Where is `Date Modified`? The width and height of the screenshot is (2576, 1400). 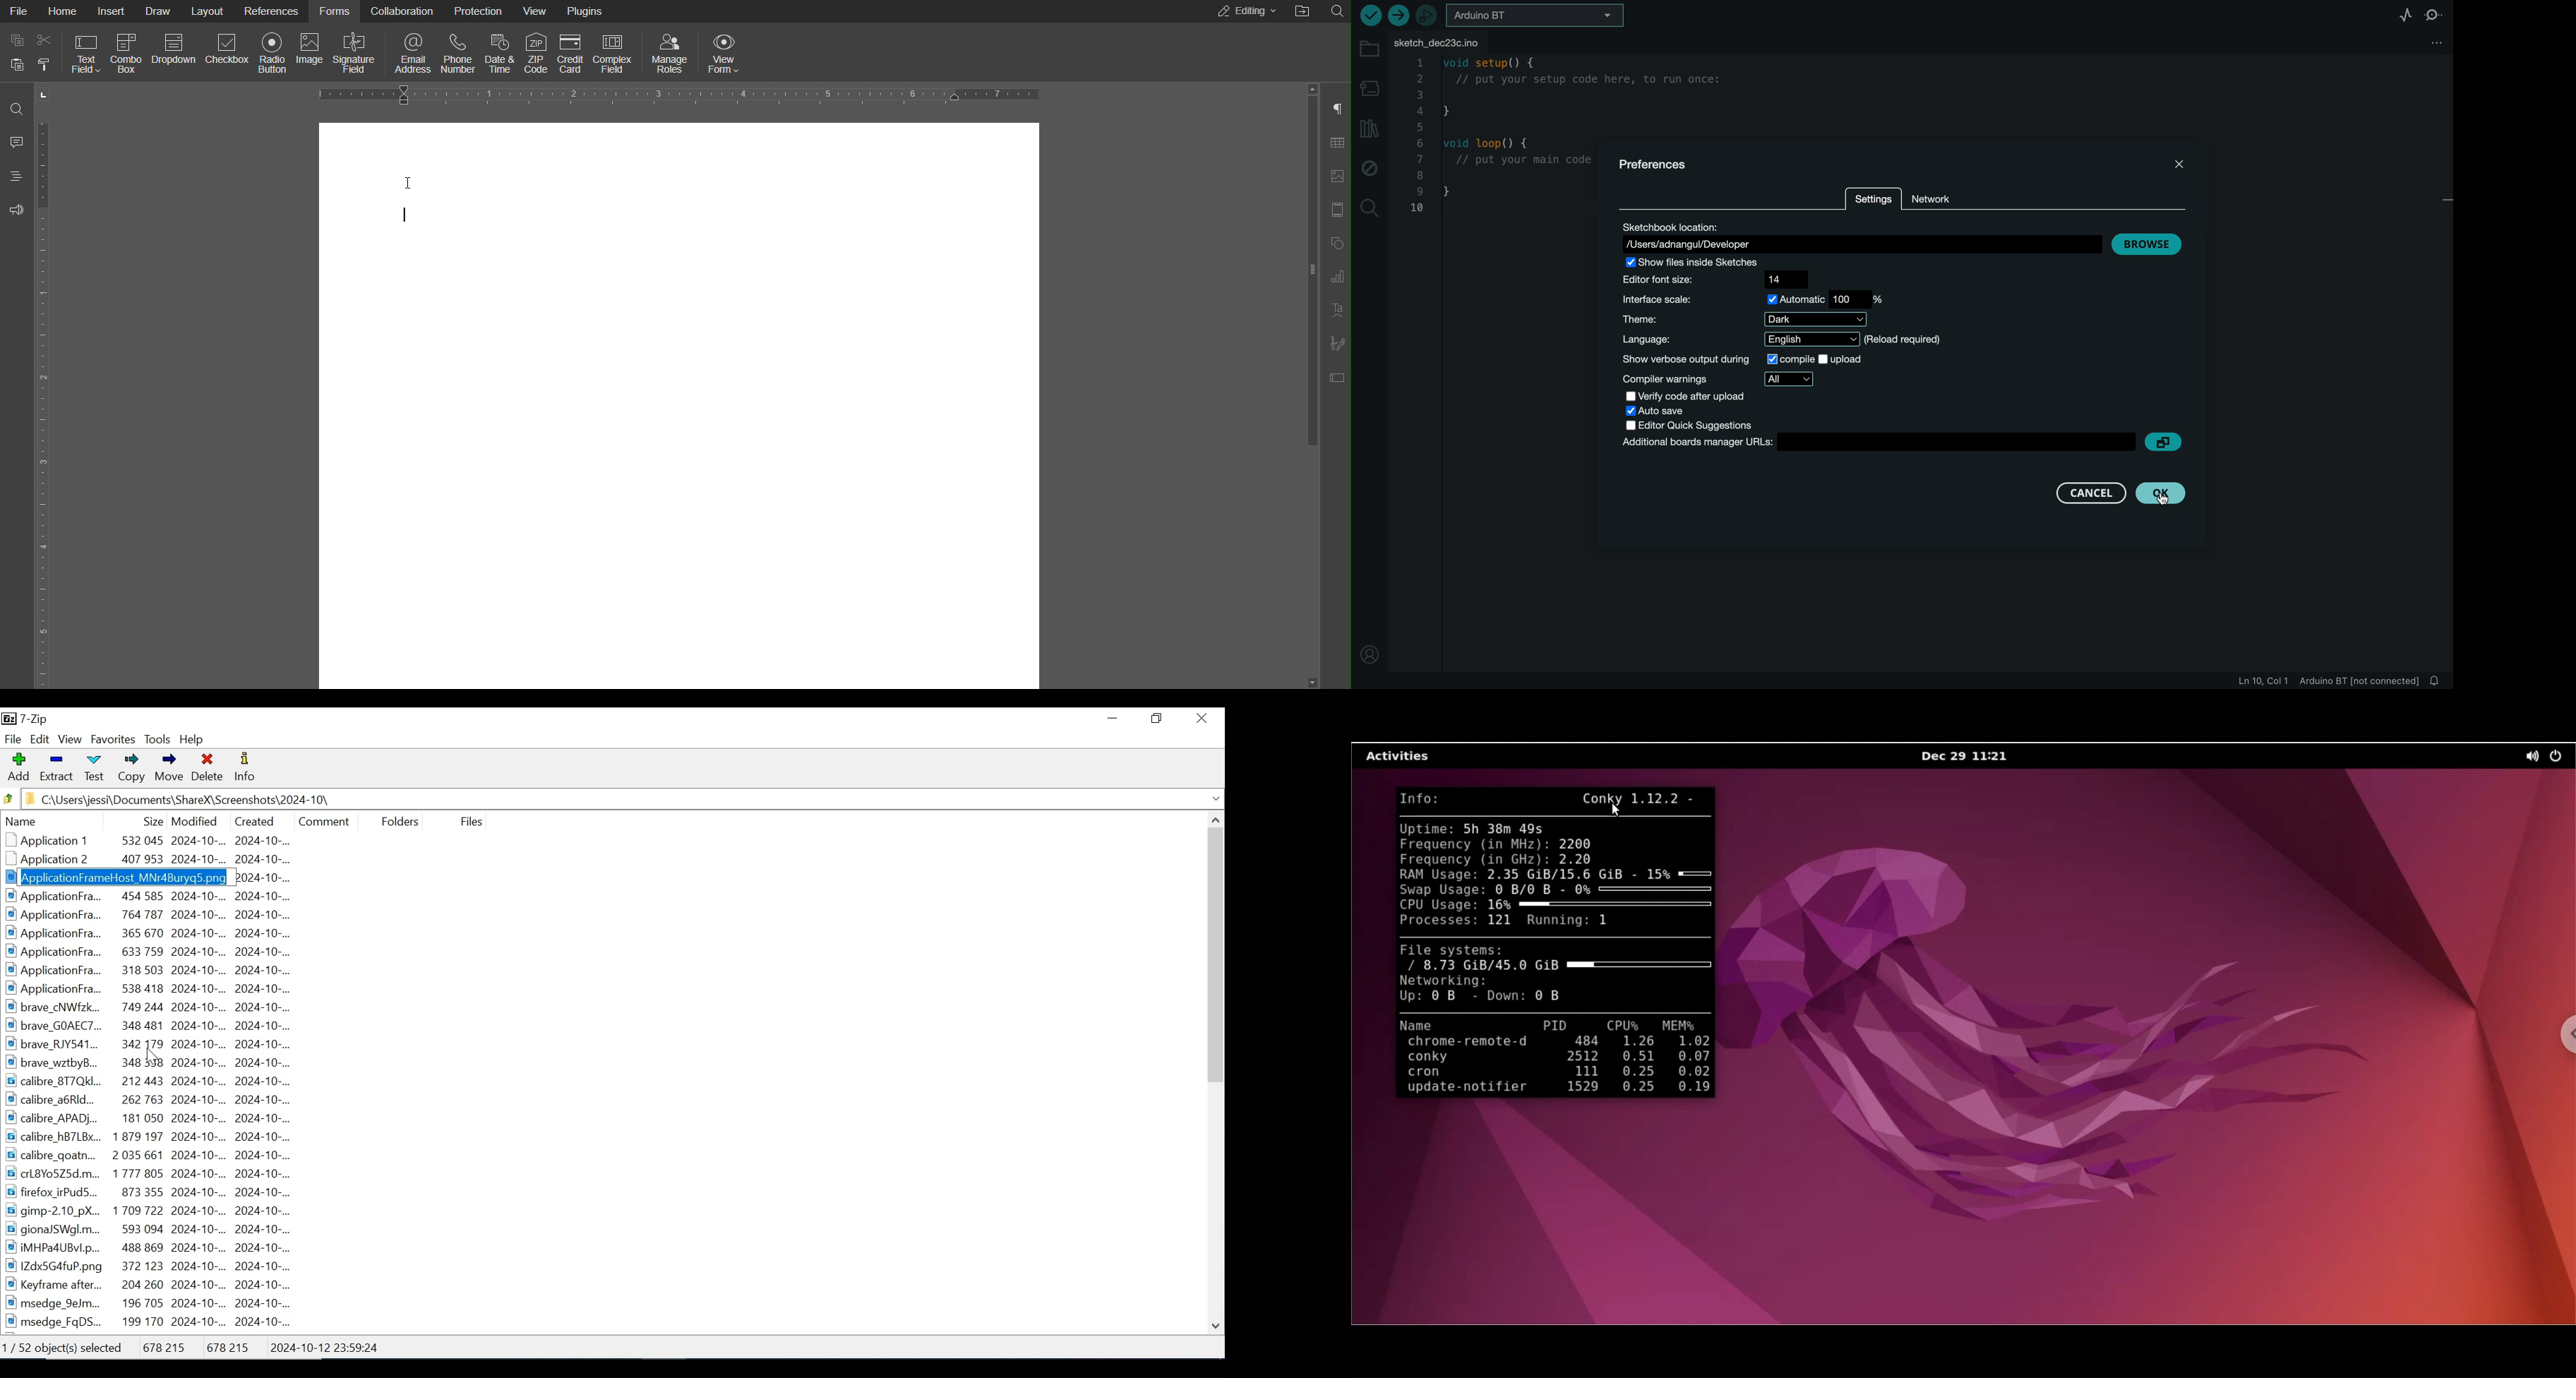 Date Modified is located at coordinates (195, 820).